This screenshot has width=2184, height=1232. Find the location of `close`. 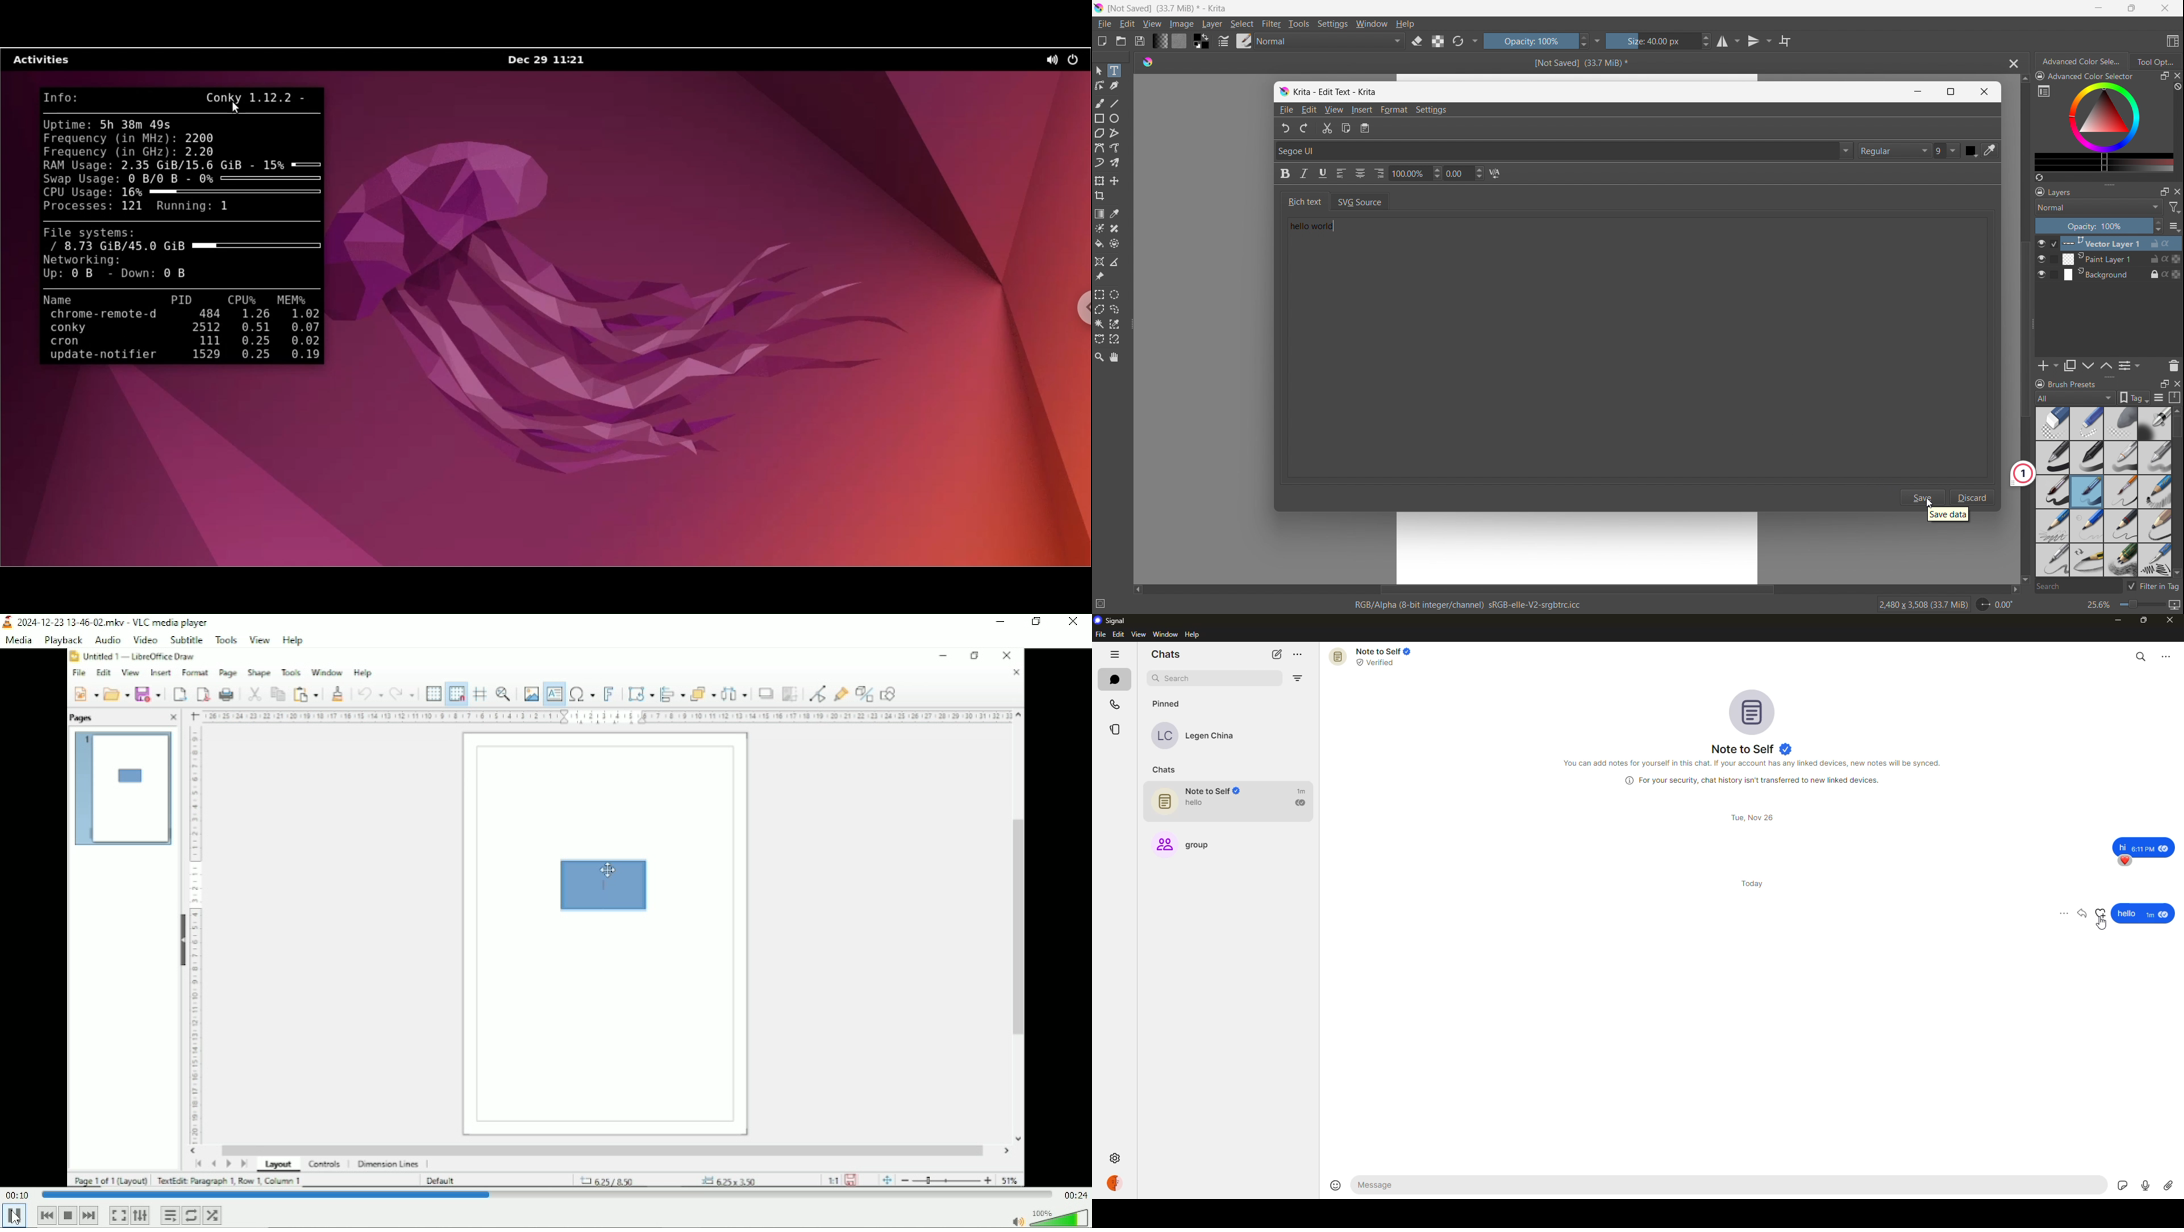

close is located at coordinates (2177, 76).